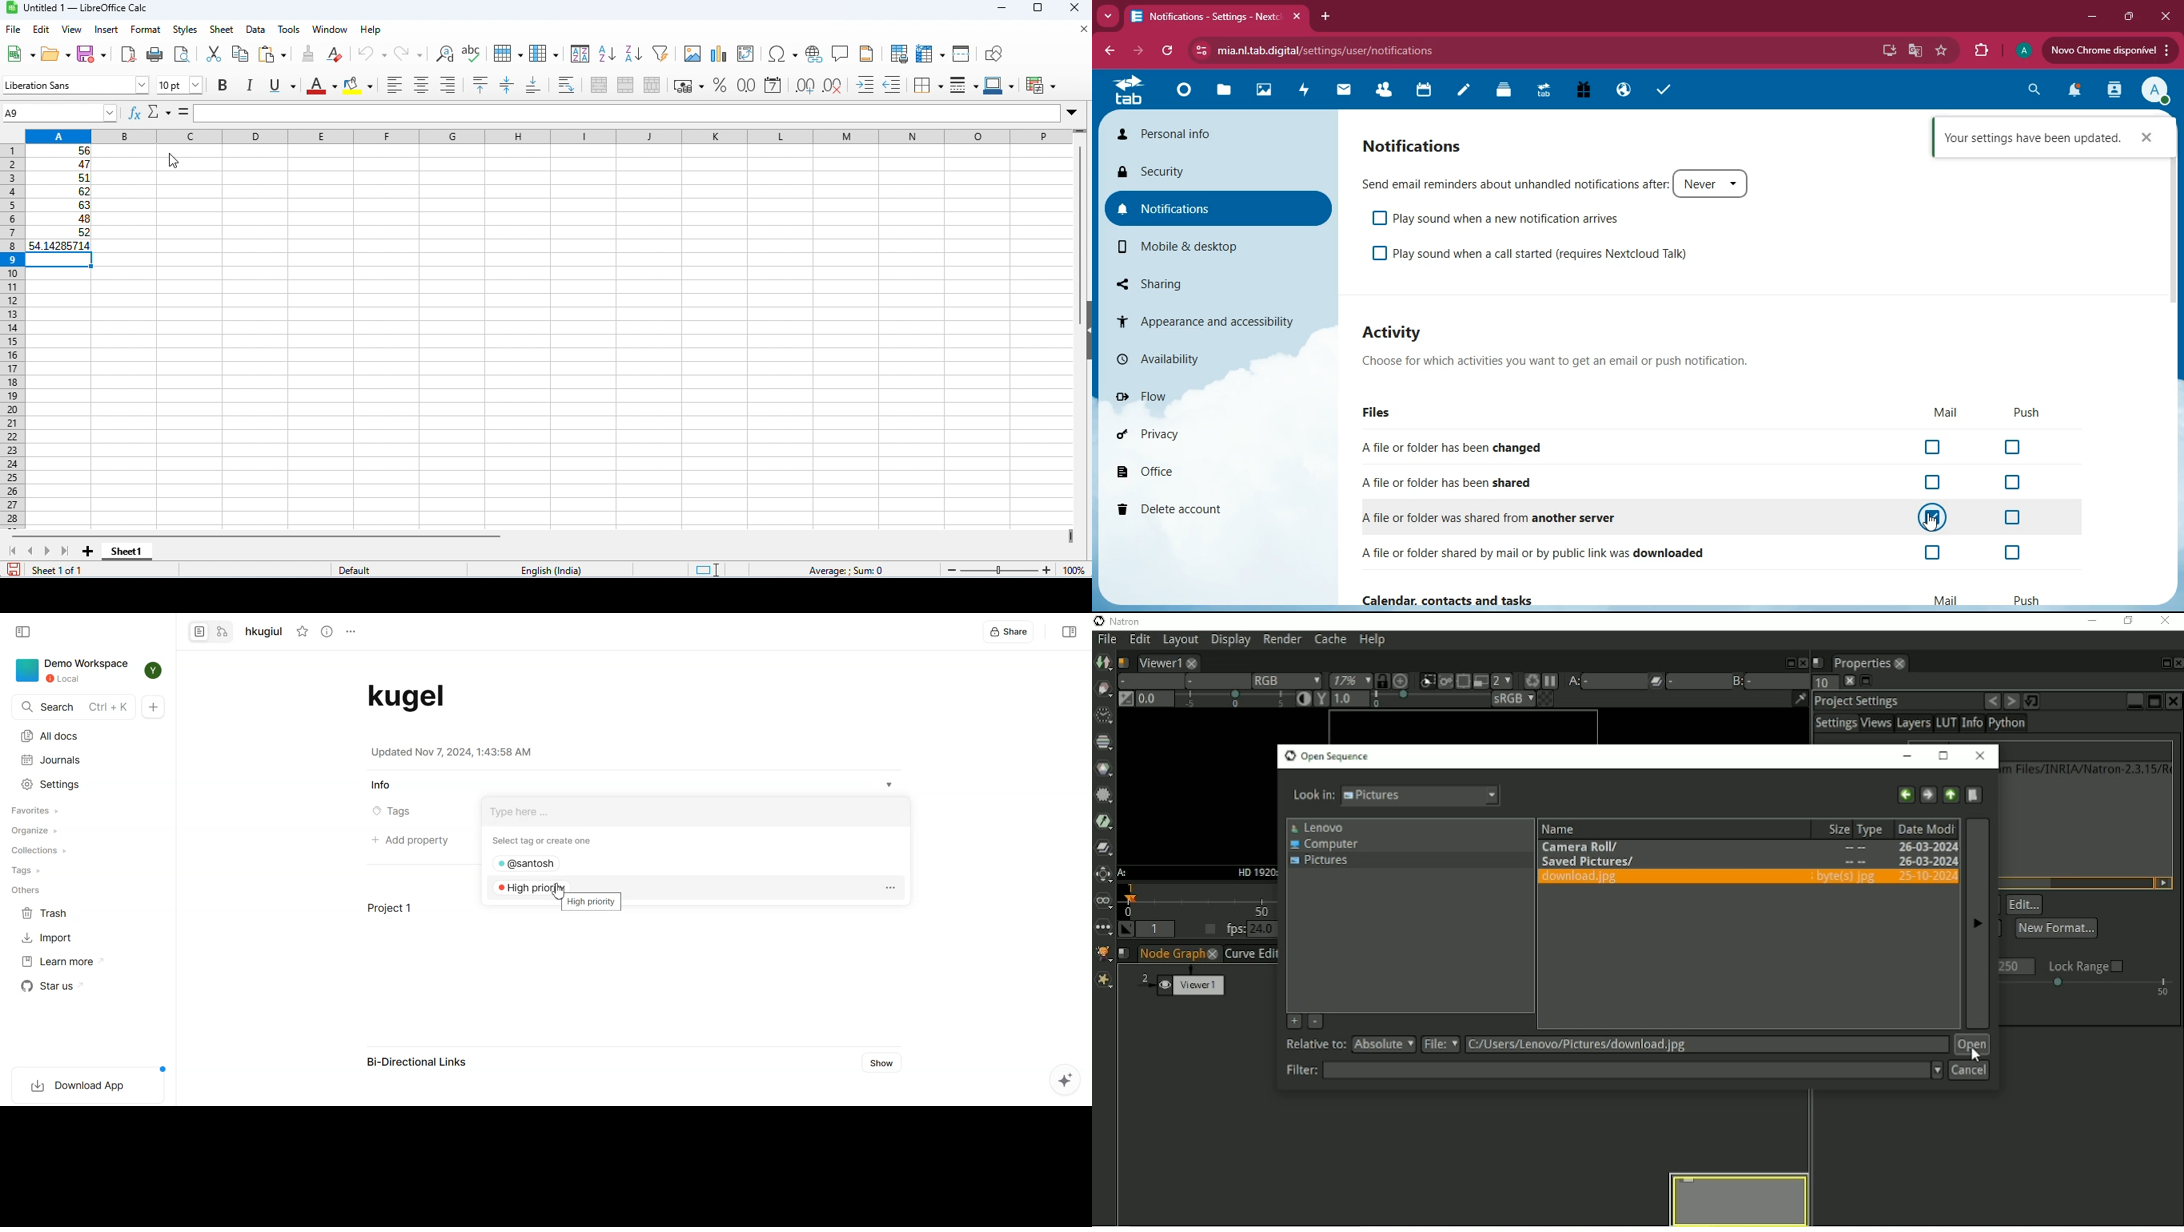 Image resolution: width=2184 pixels, height=1232 pixels. I want to click on activity, so click(2114, 92).